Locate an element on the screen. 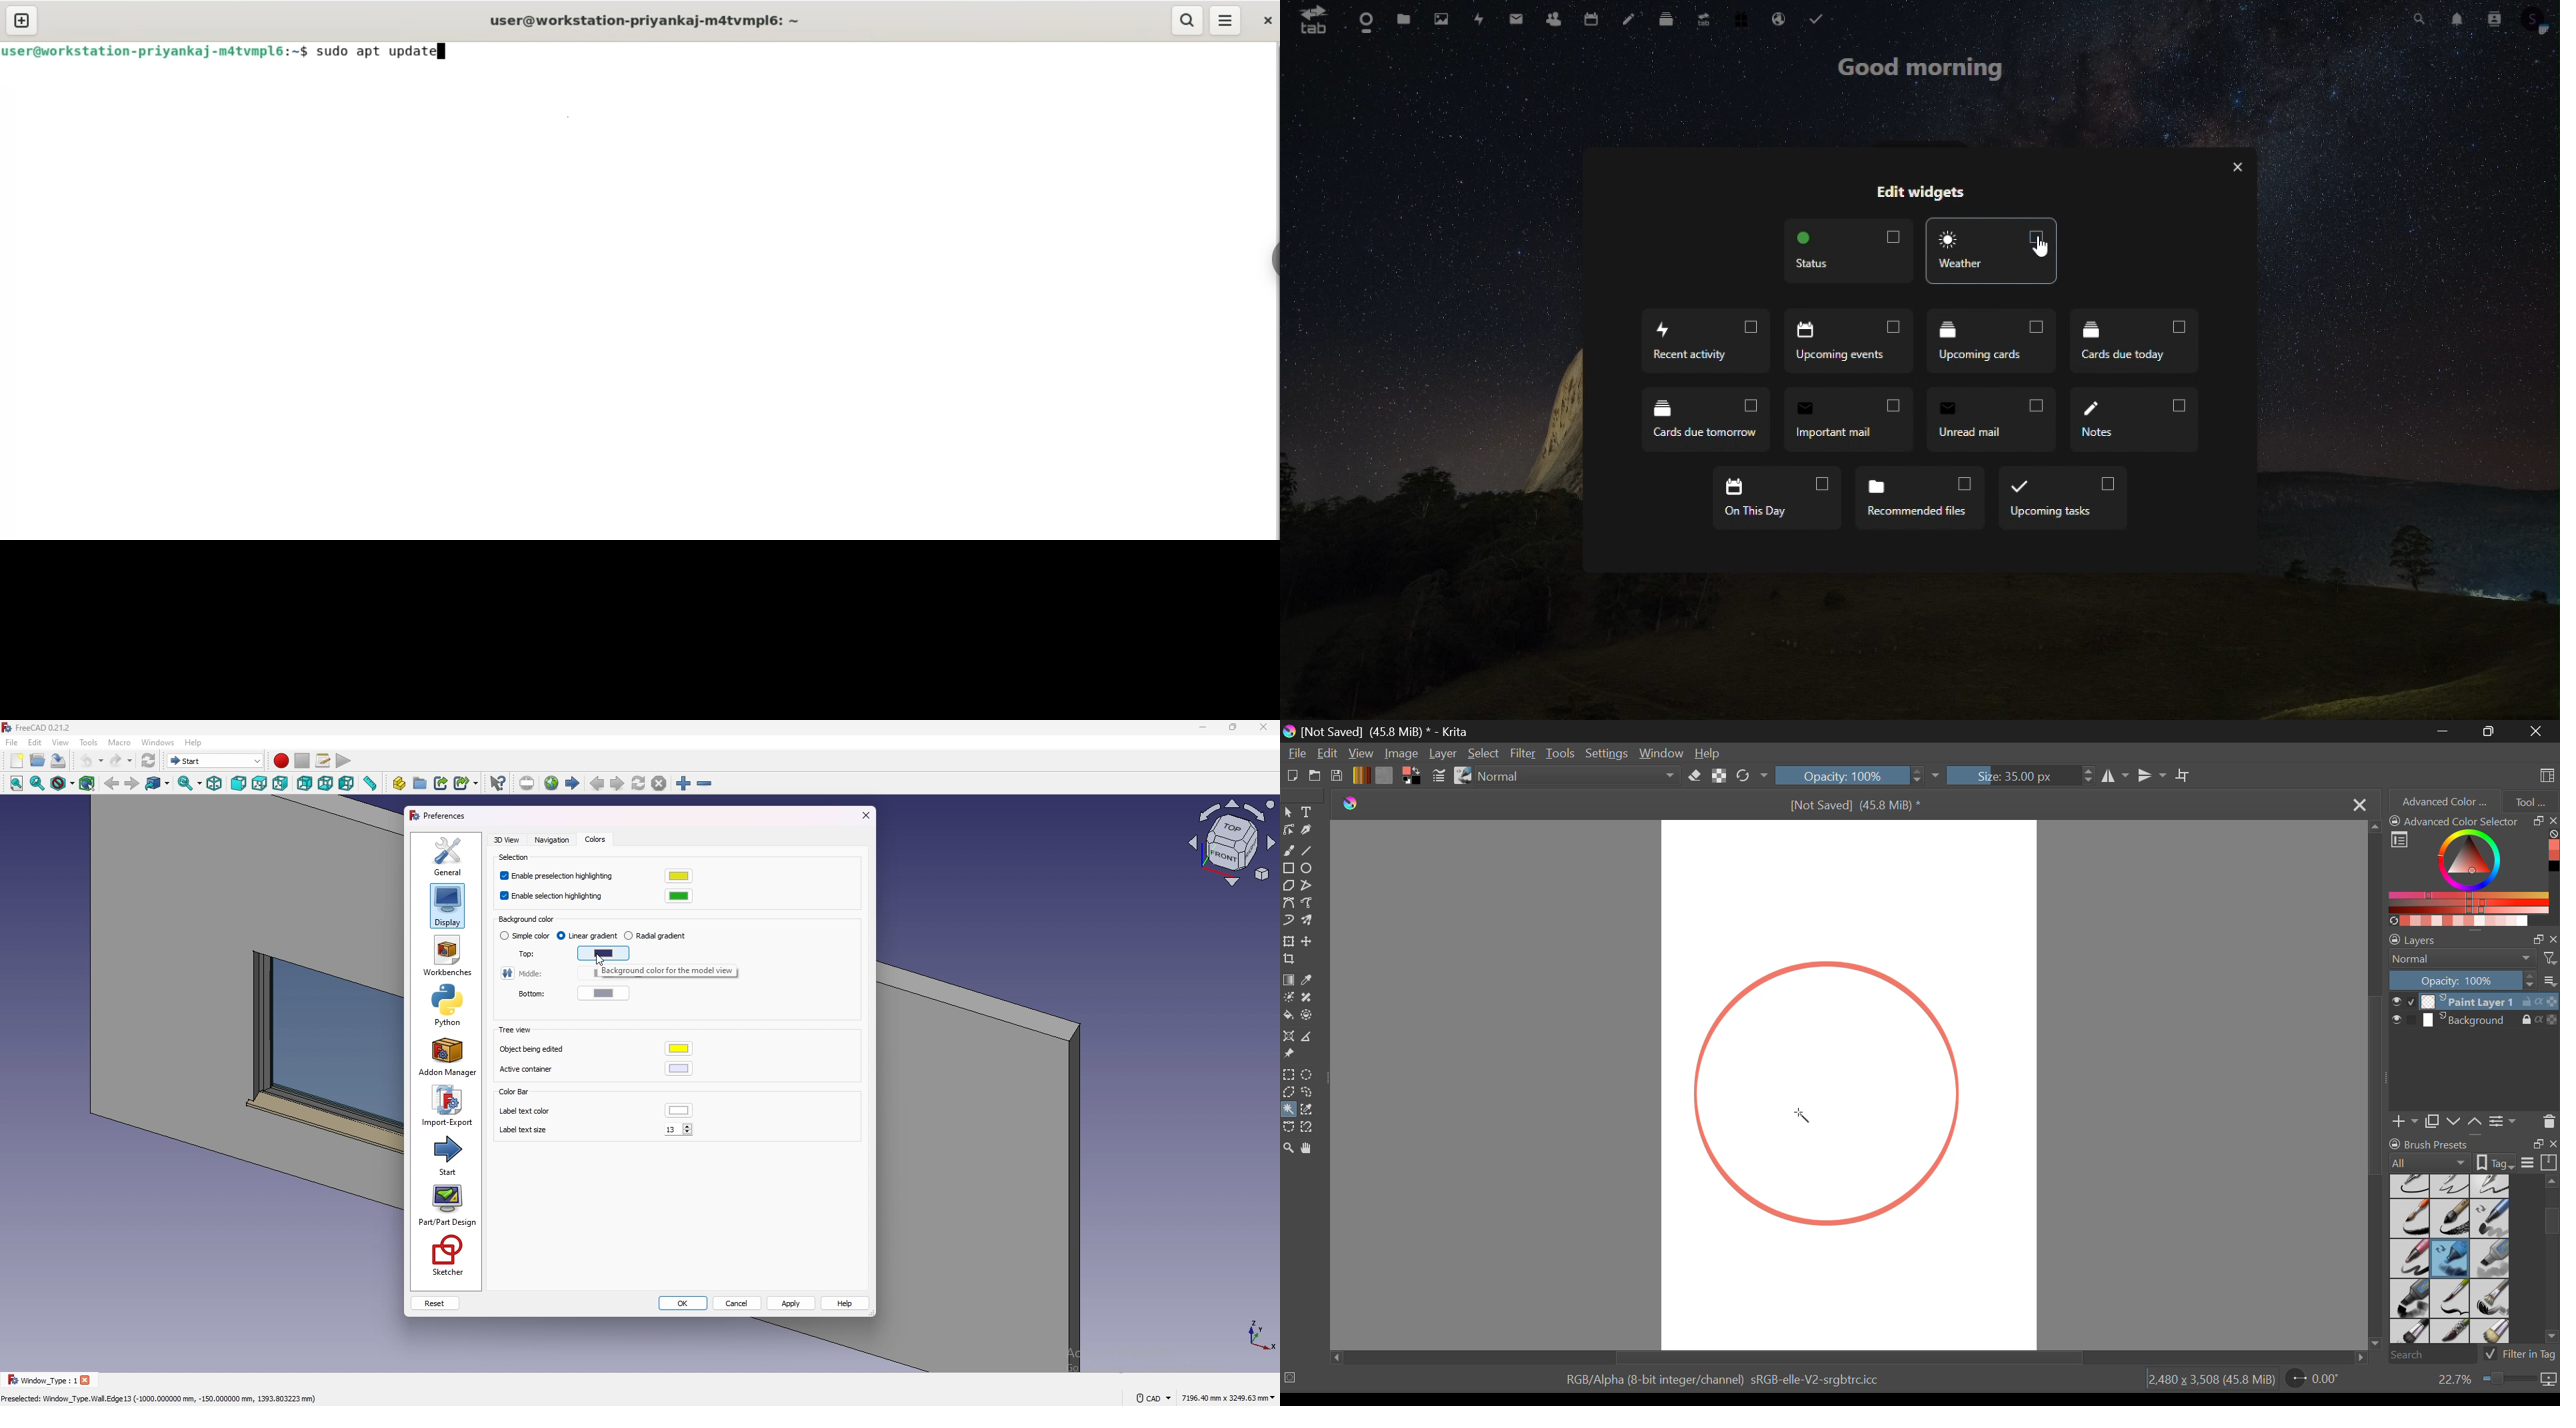 The width and height of the screenshot is (2576, 1428). 7196.40 mm x 3243.63 mm ~~ is located at coordinates (1228, 1397).